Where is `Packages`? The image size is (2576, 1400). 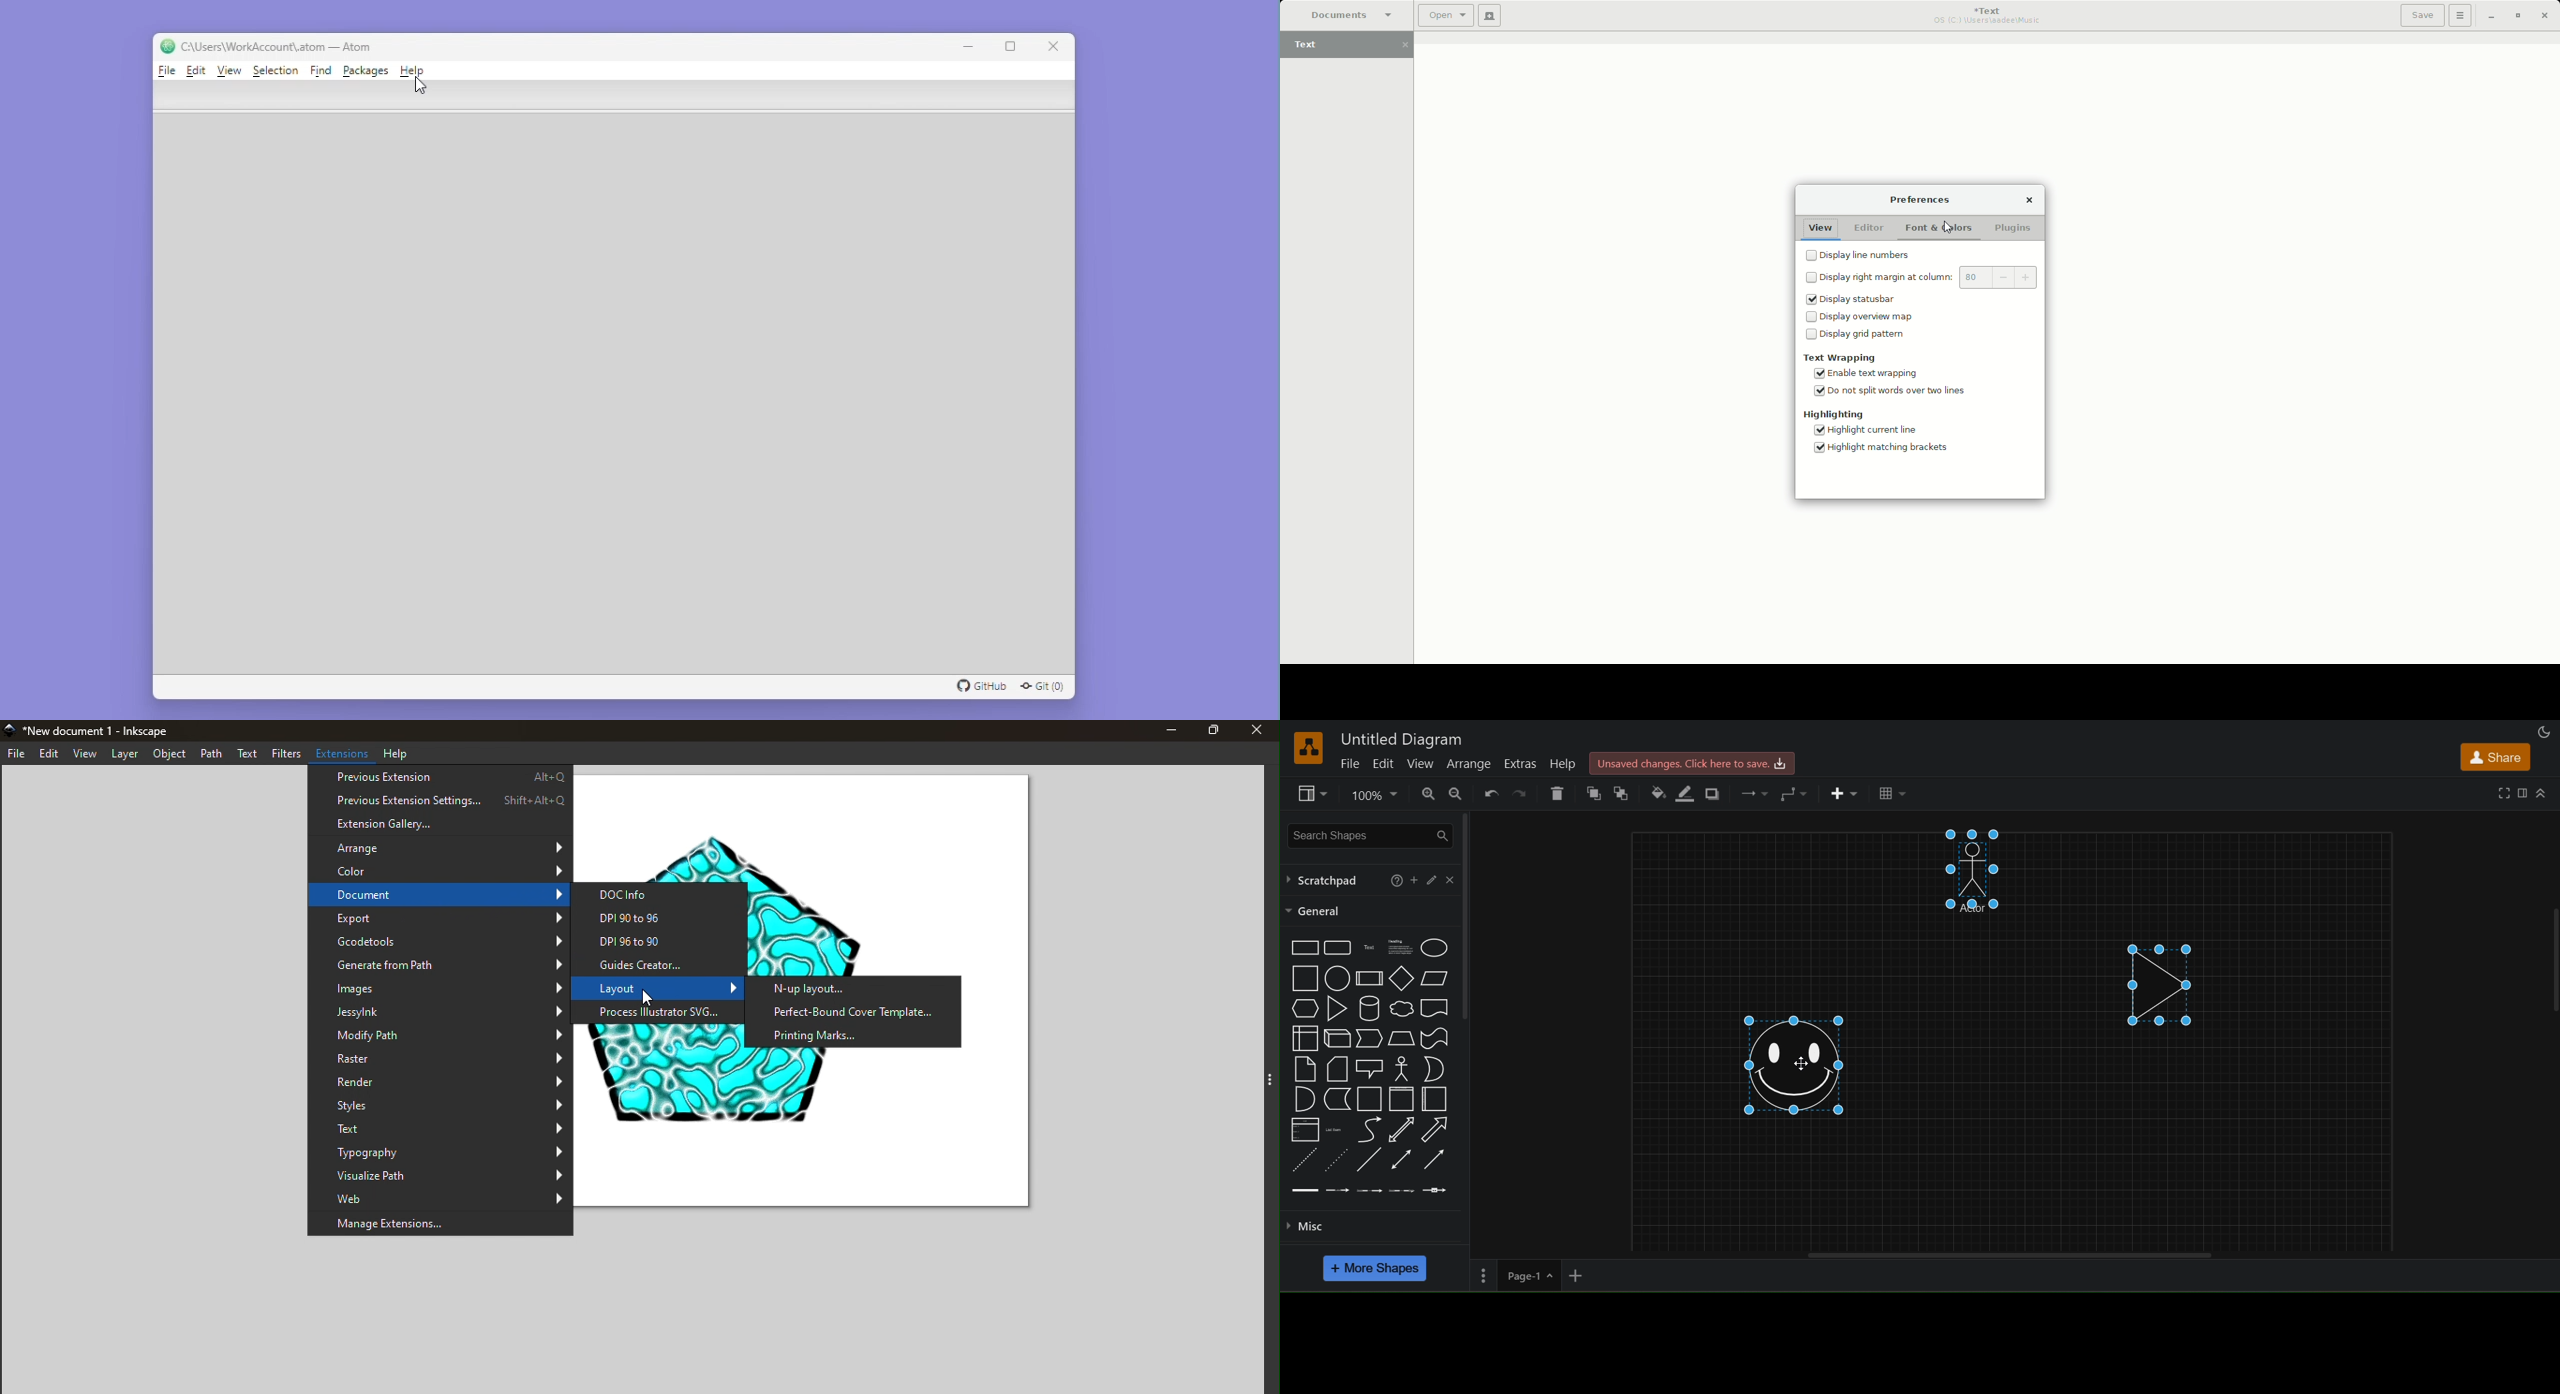 Packages is located at coordinates (365, 71).